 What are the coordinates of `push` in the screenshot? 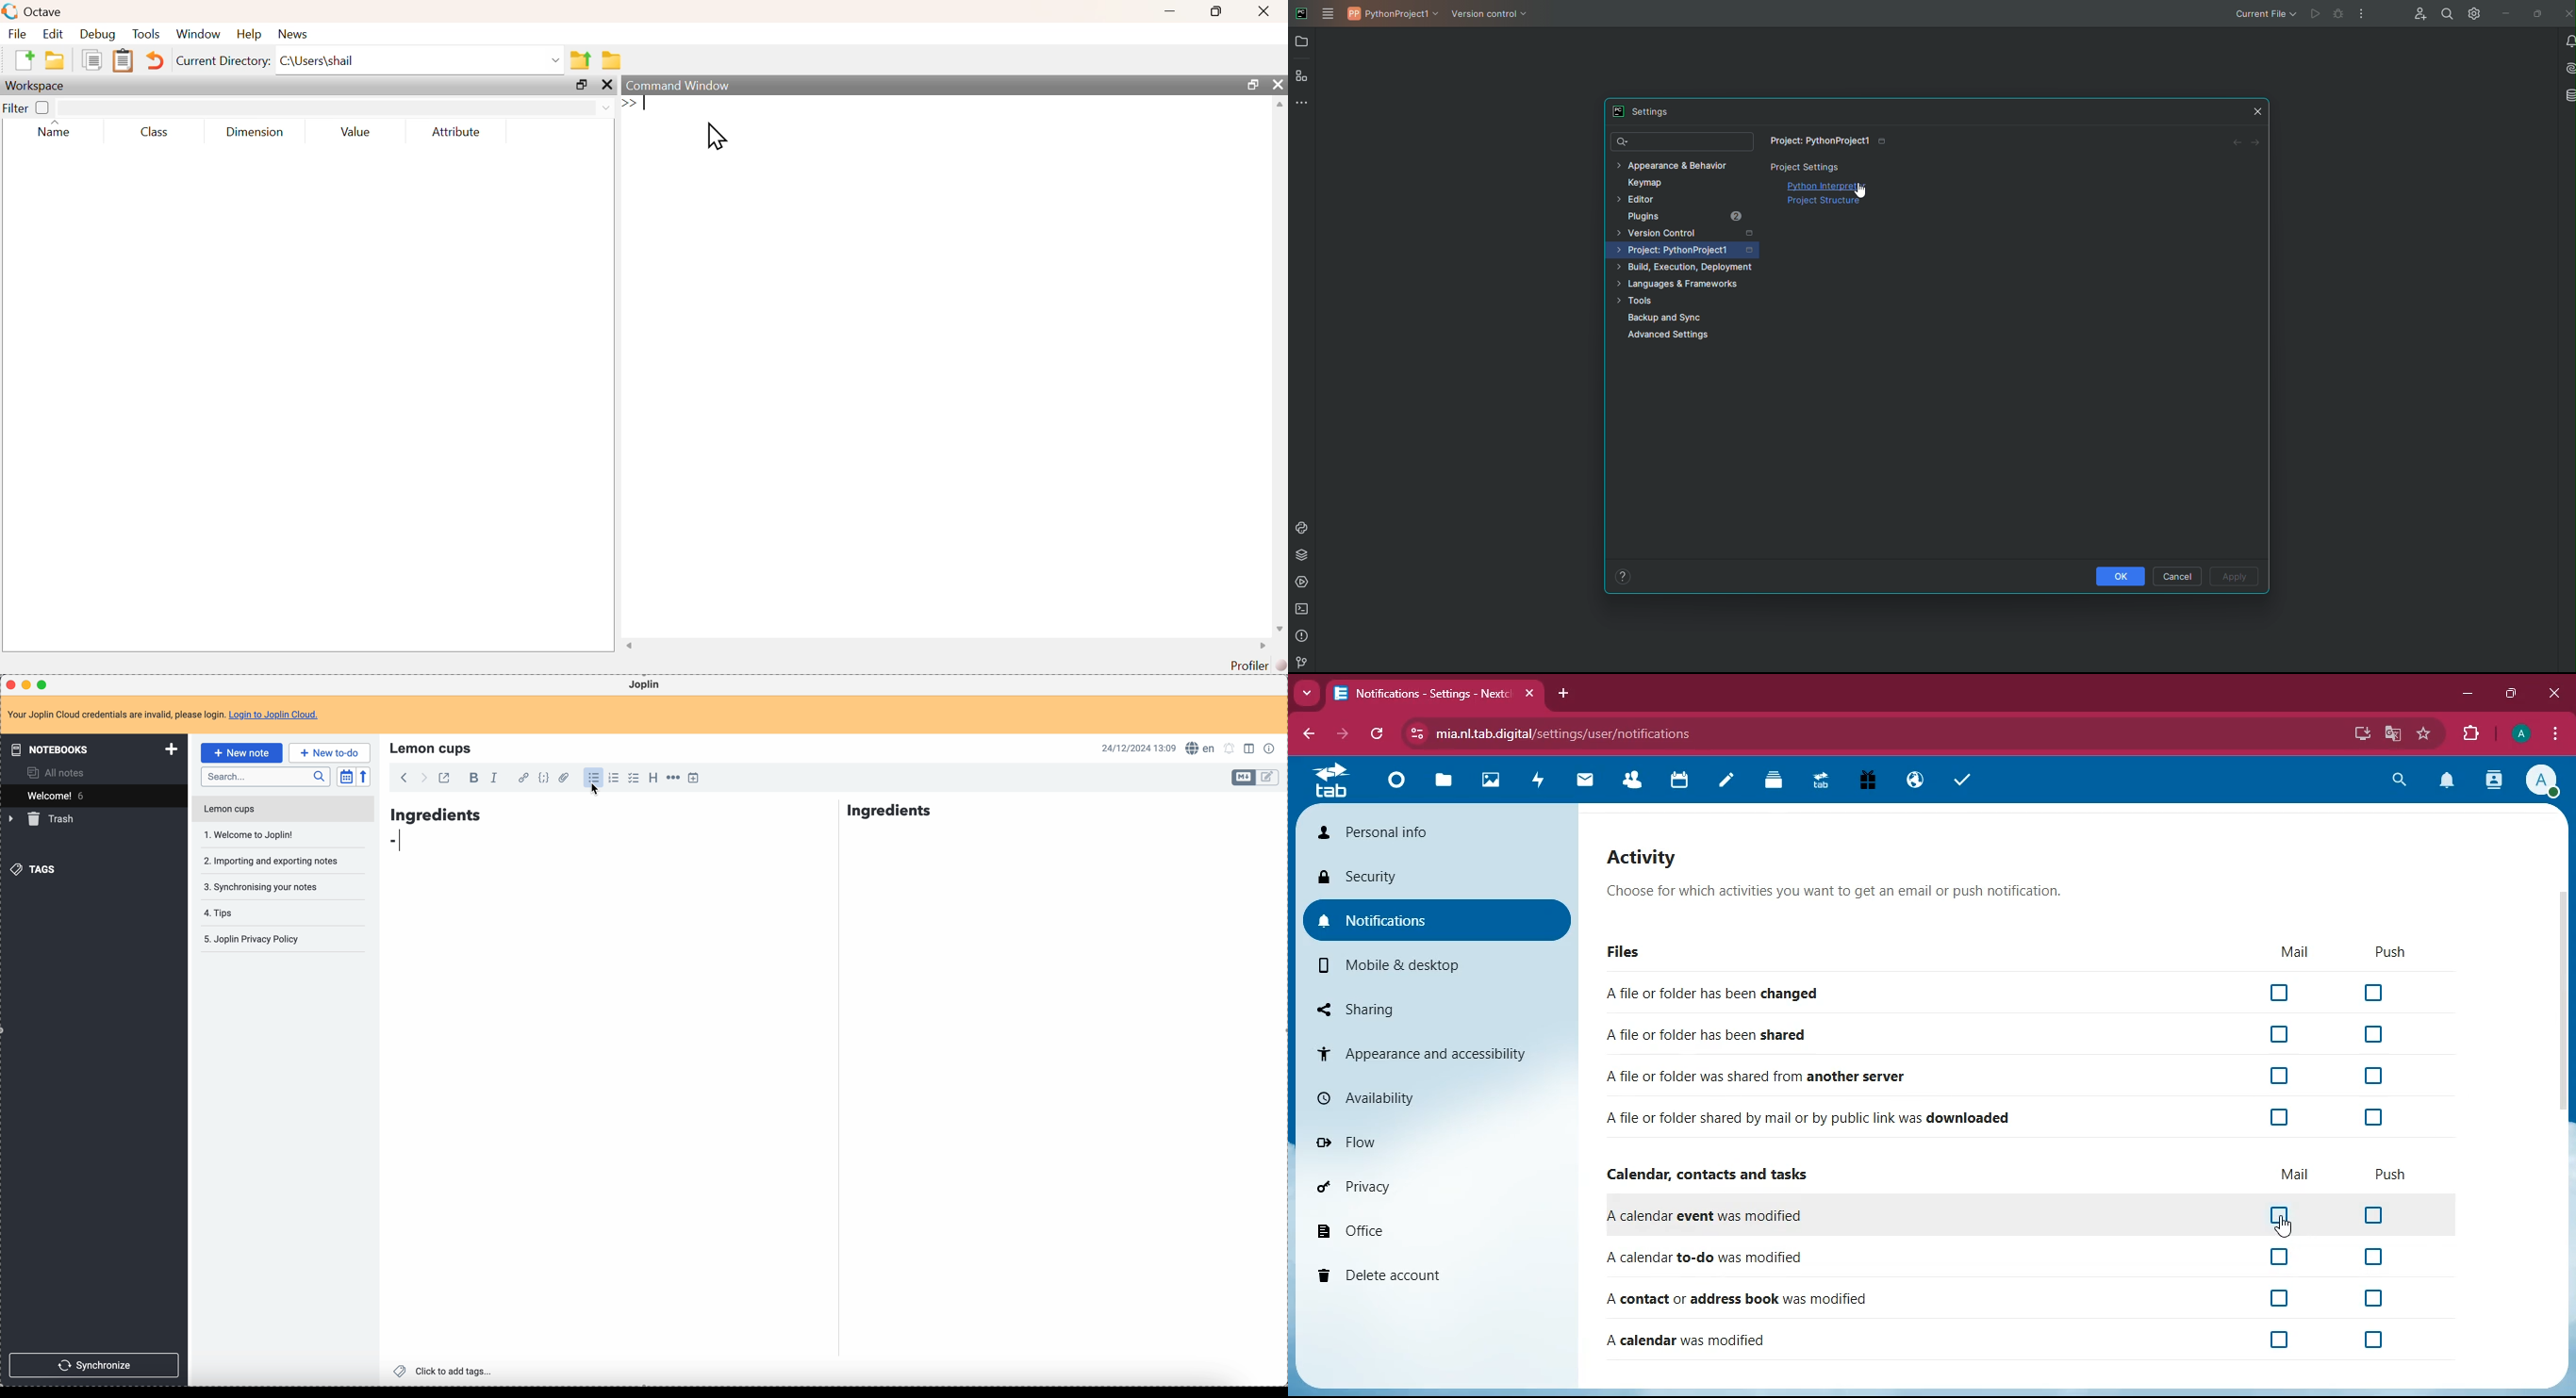 It's located at (2393, 1176).